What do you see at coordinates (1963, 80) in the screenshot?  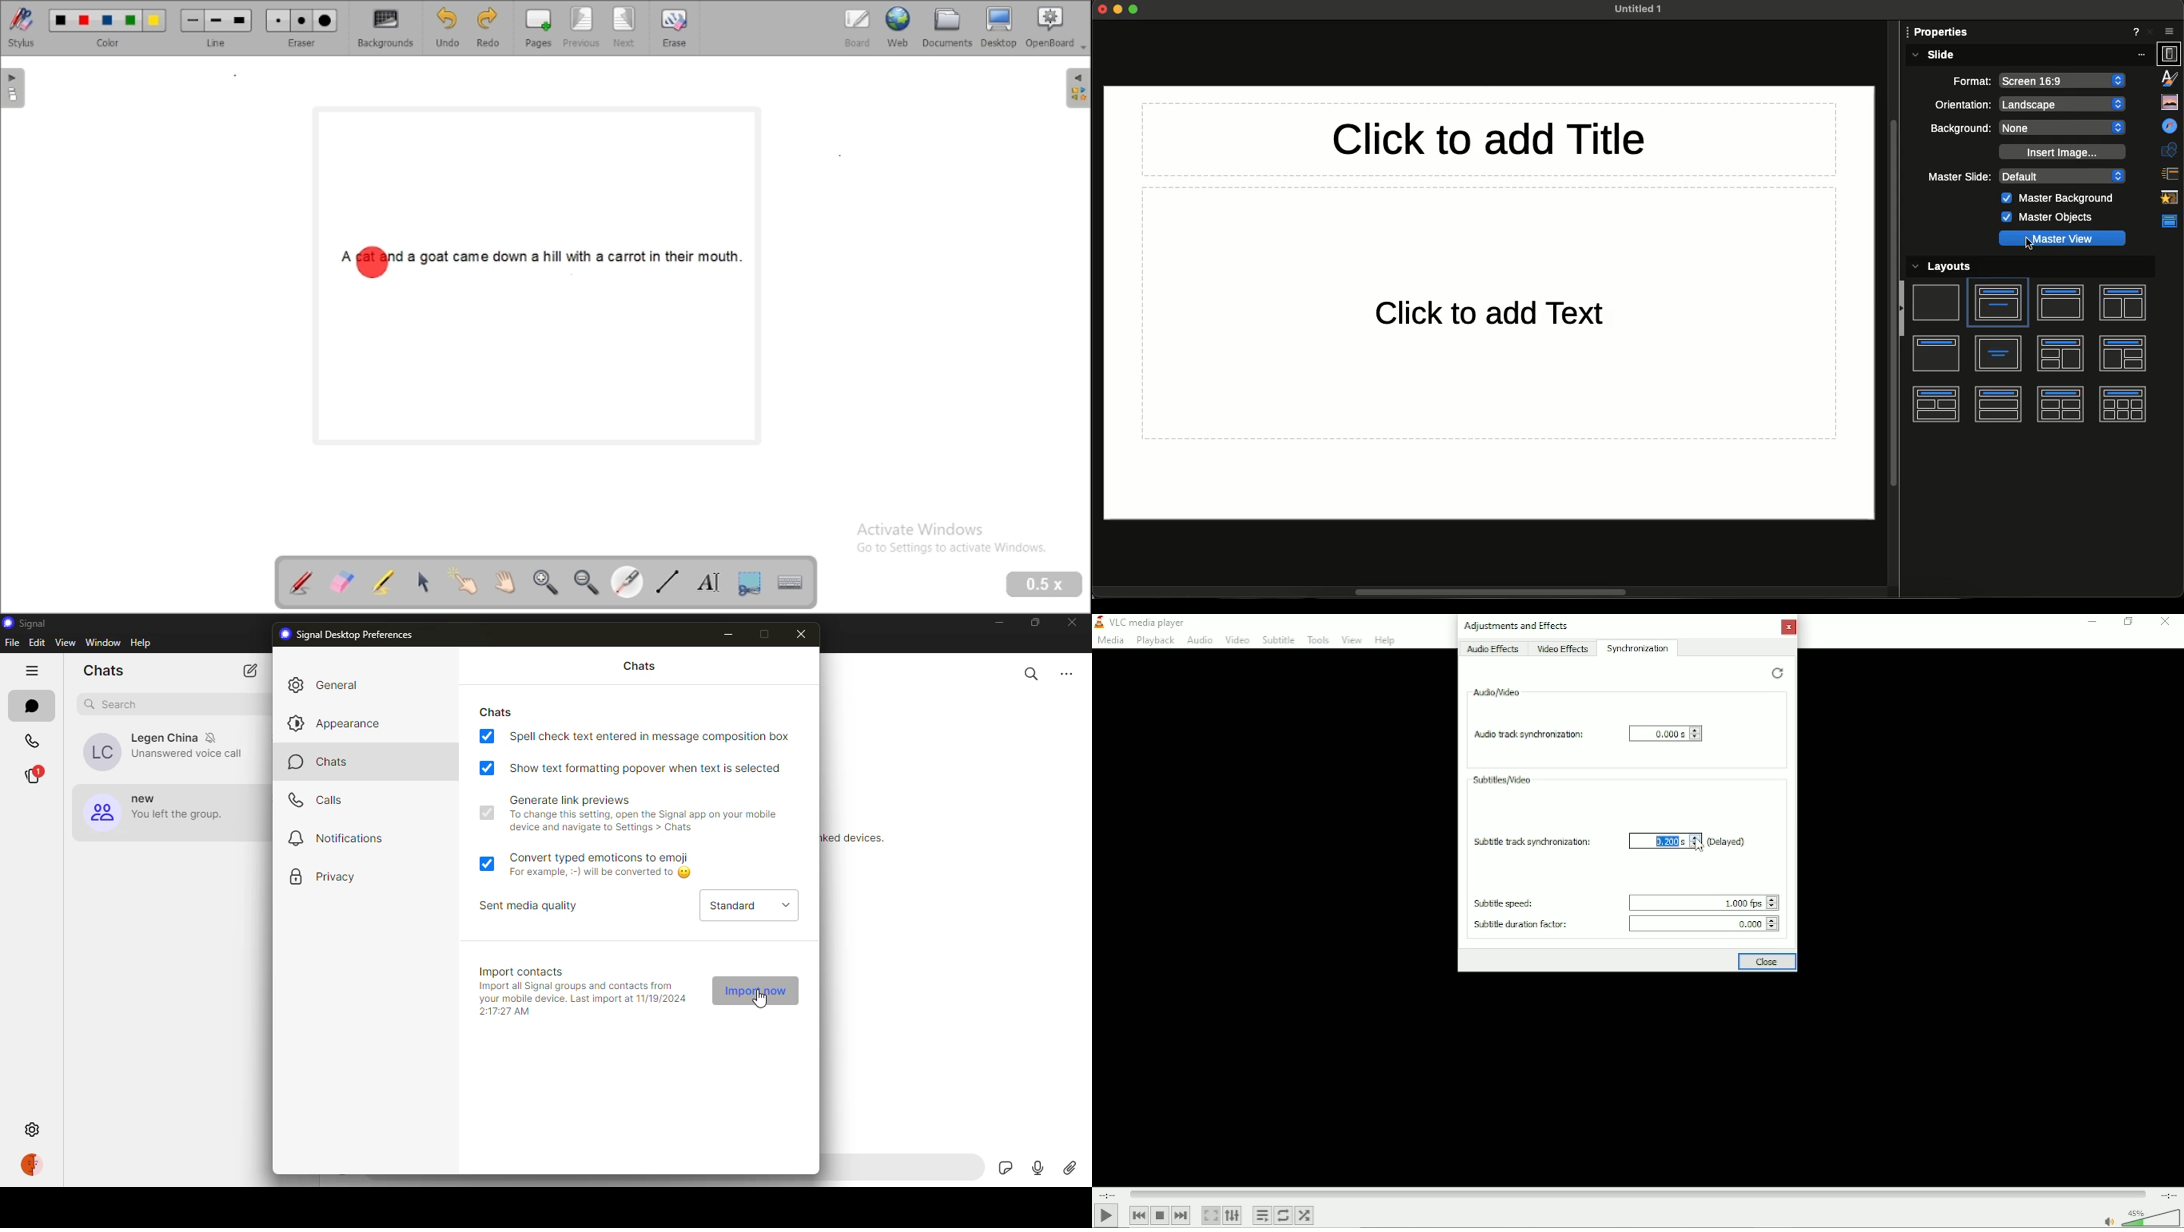 I see `Format` at bounding box center [1963, 80].